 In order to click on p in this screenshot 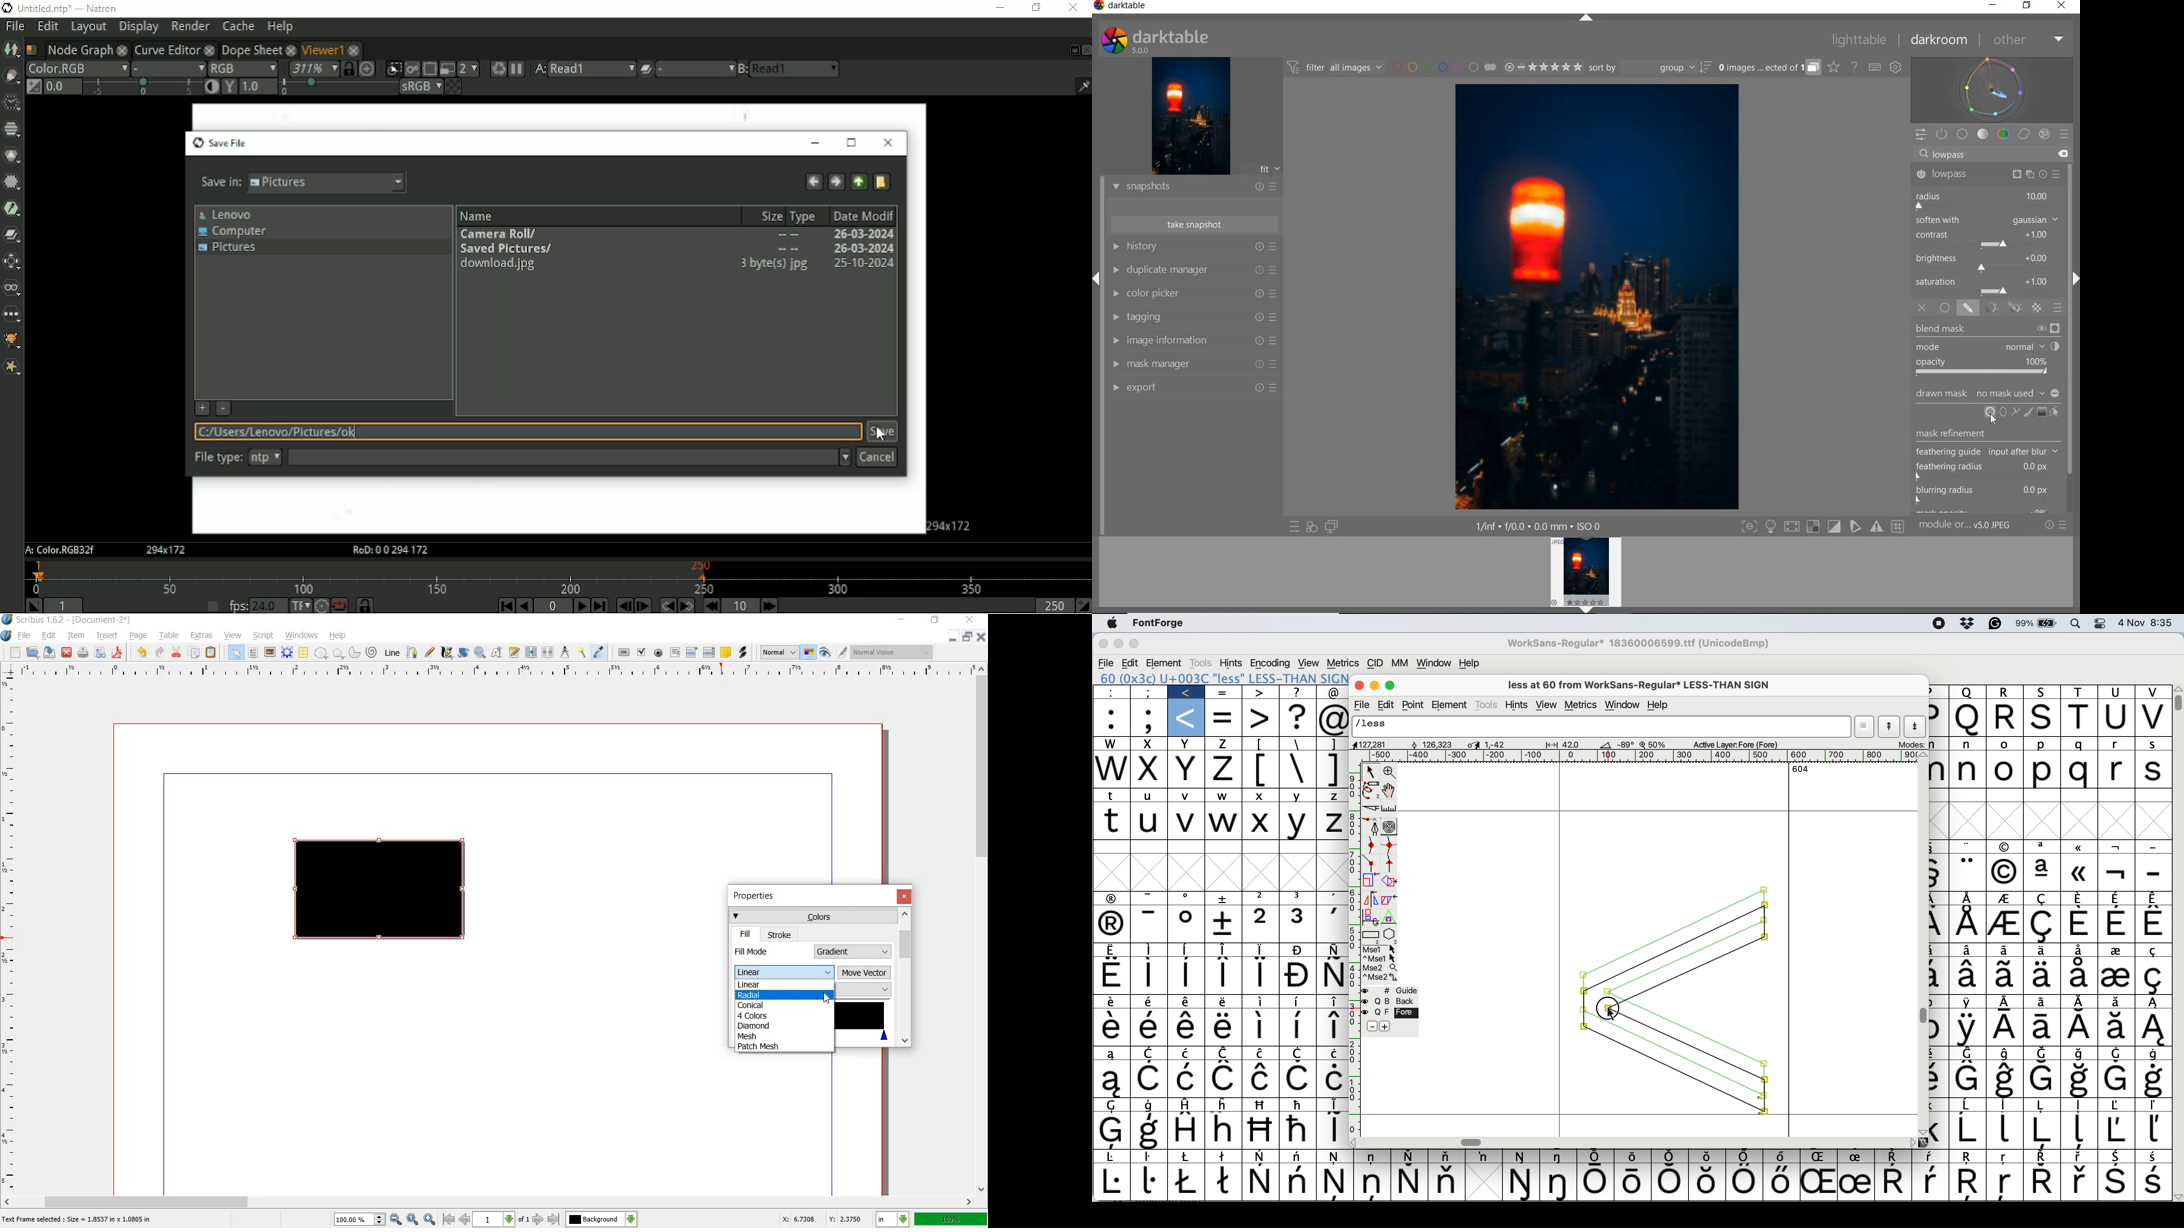, I will do `click(2042, 745)`.